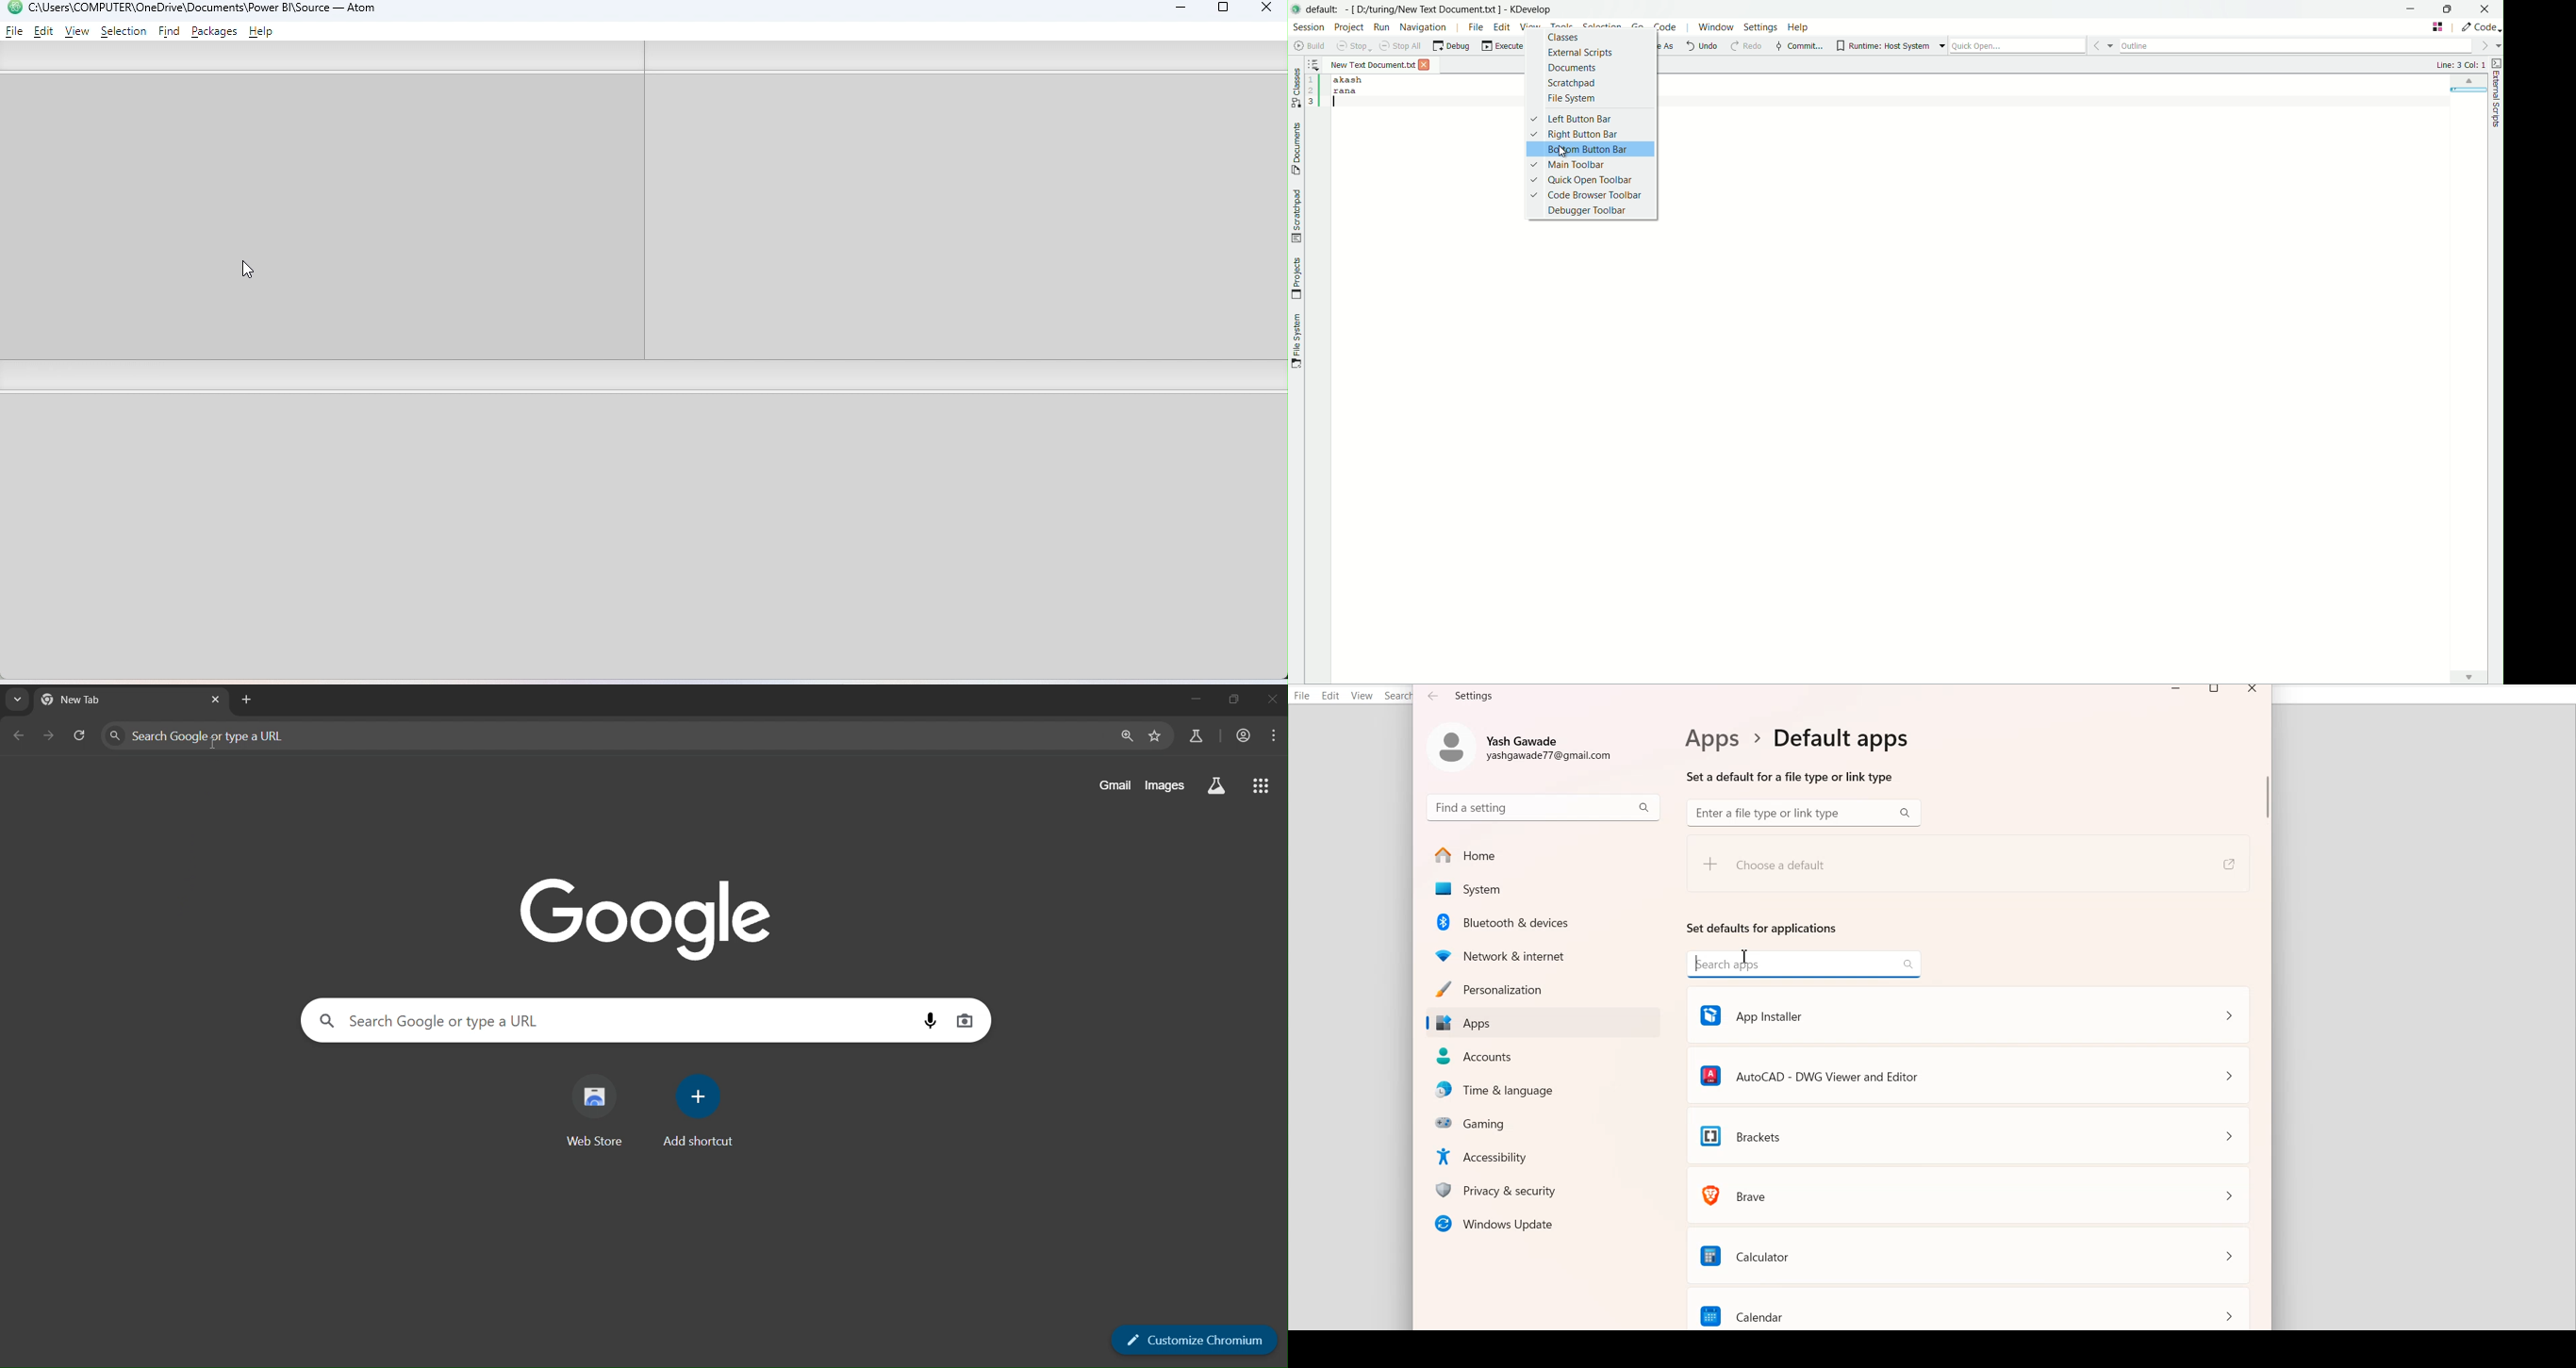 Image resolution: width=2576 pixels, height=1372 pixels. I want to click on Privacy & security, so click(1547, 1190).